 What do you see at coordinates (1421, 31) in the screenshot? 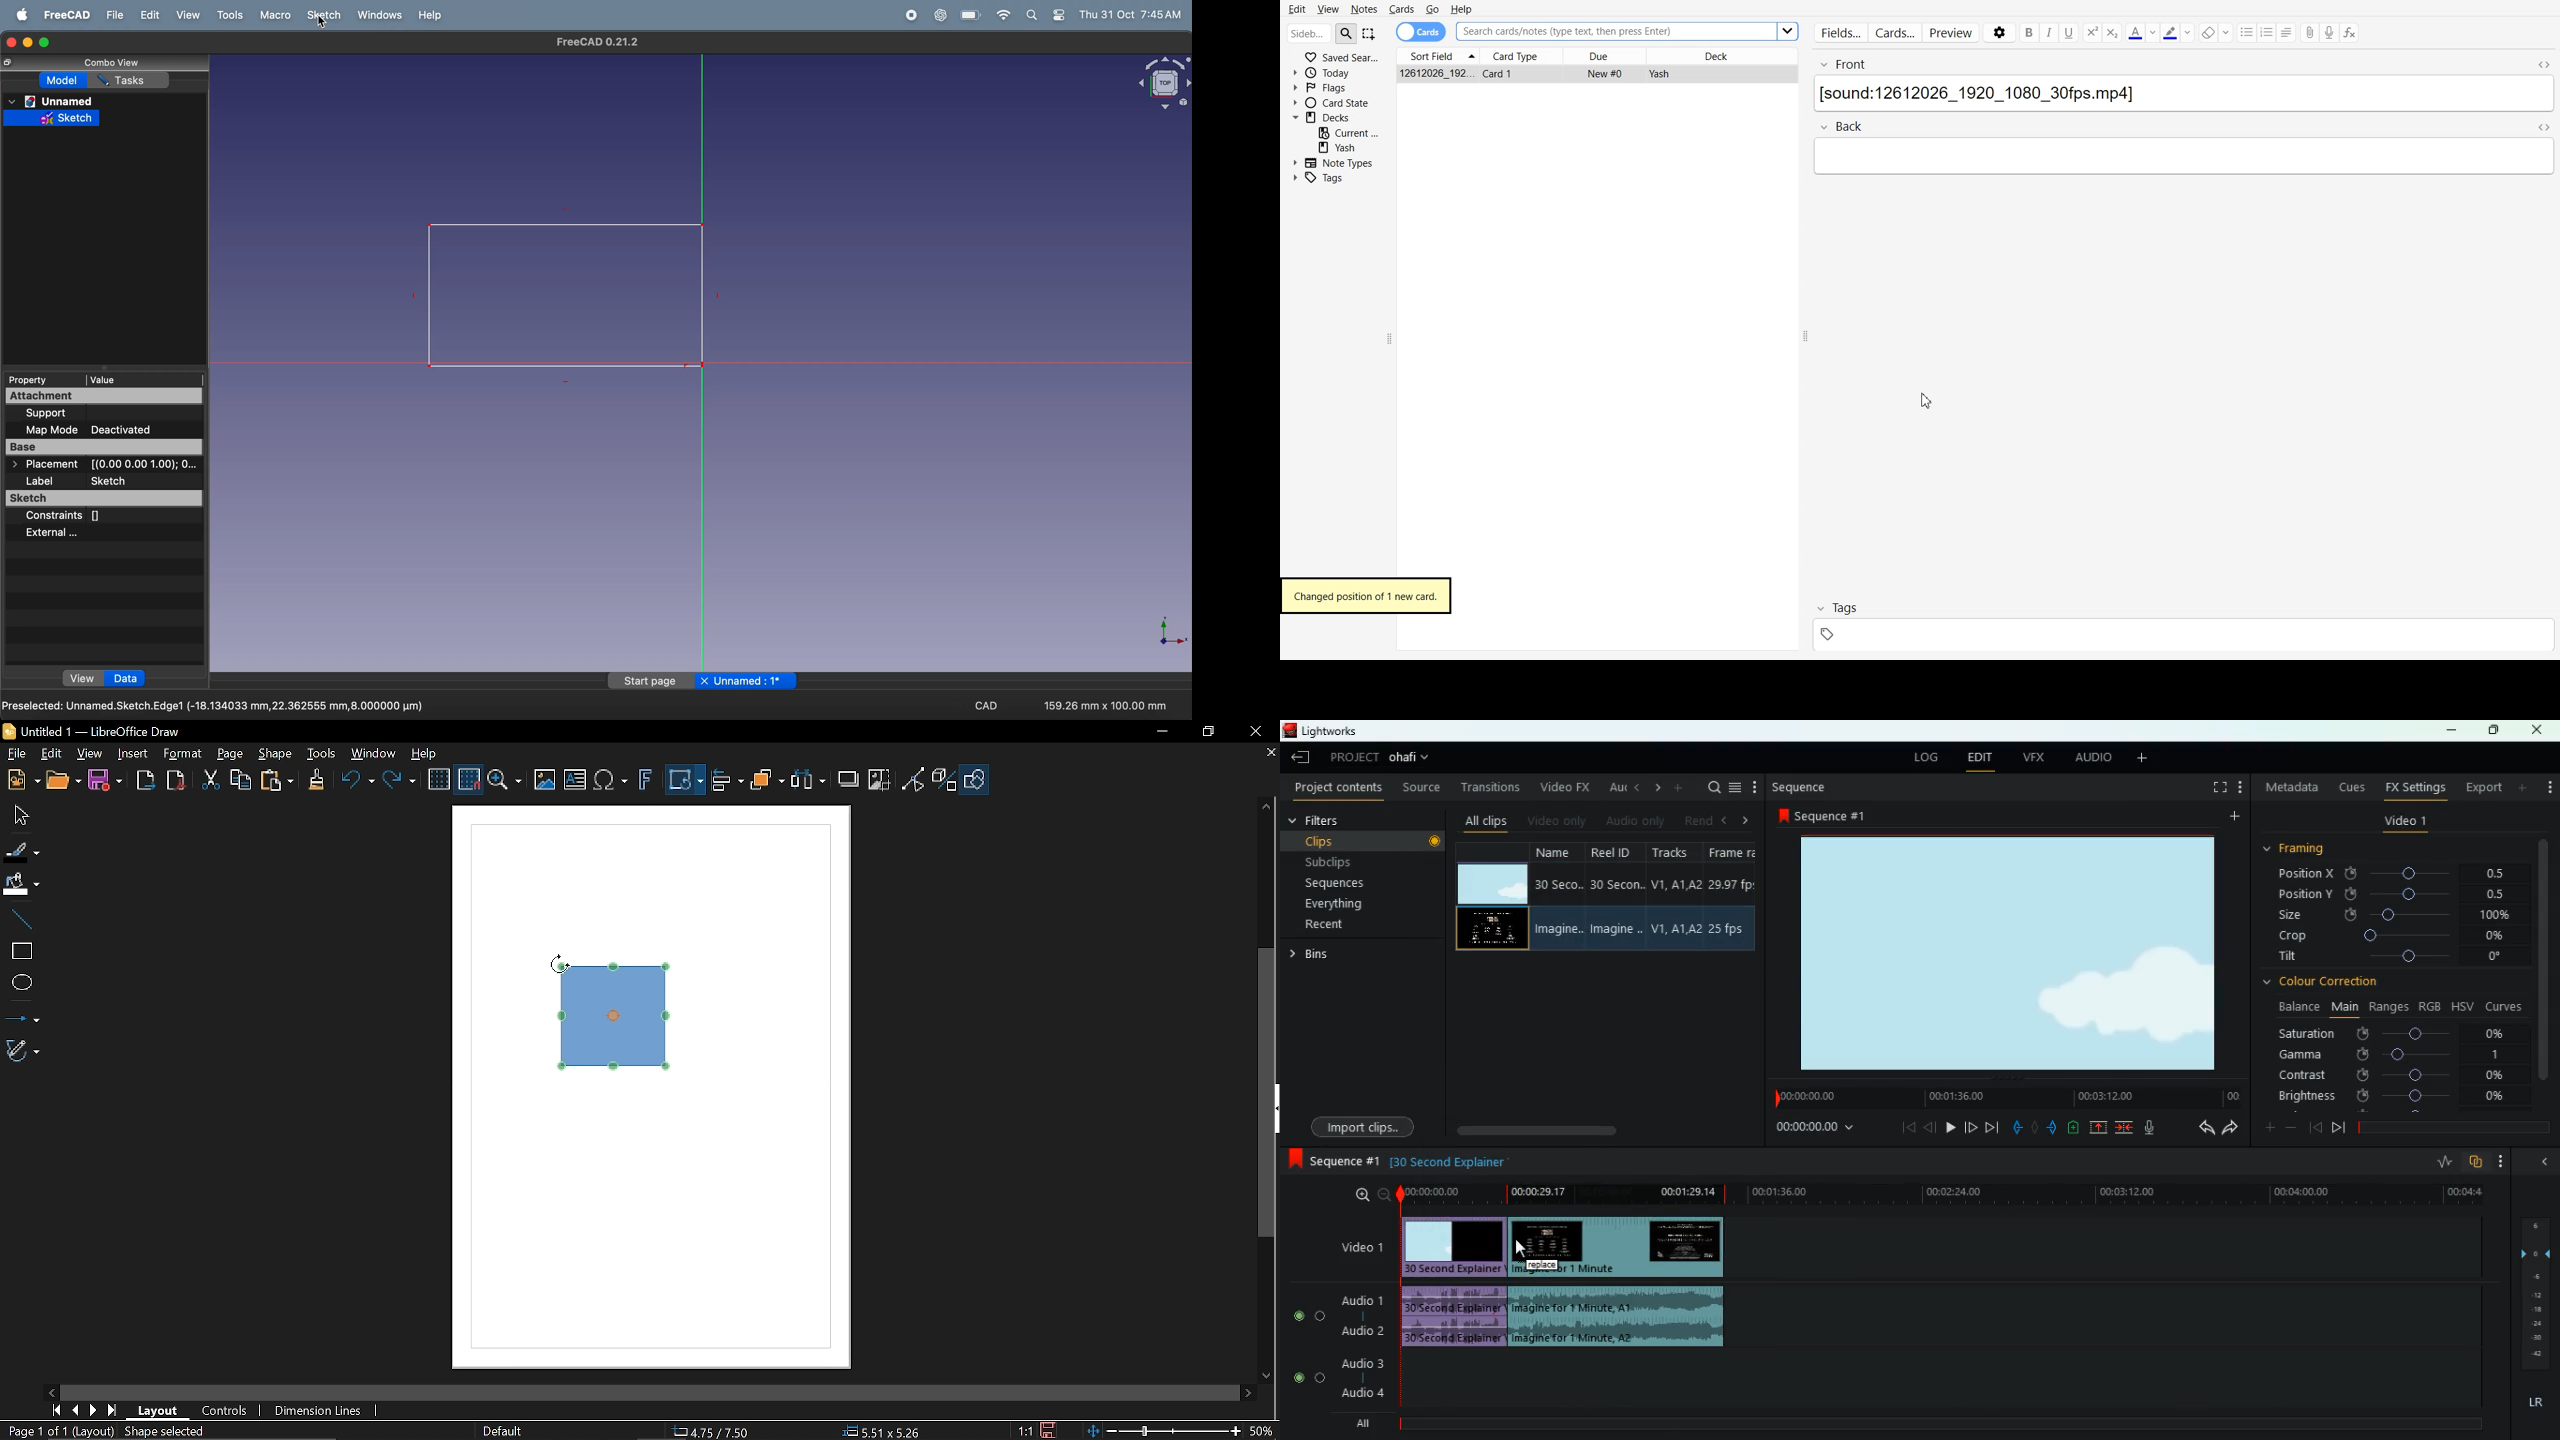
I see `Card toggle` at bounding box center [1421, 31].